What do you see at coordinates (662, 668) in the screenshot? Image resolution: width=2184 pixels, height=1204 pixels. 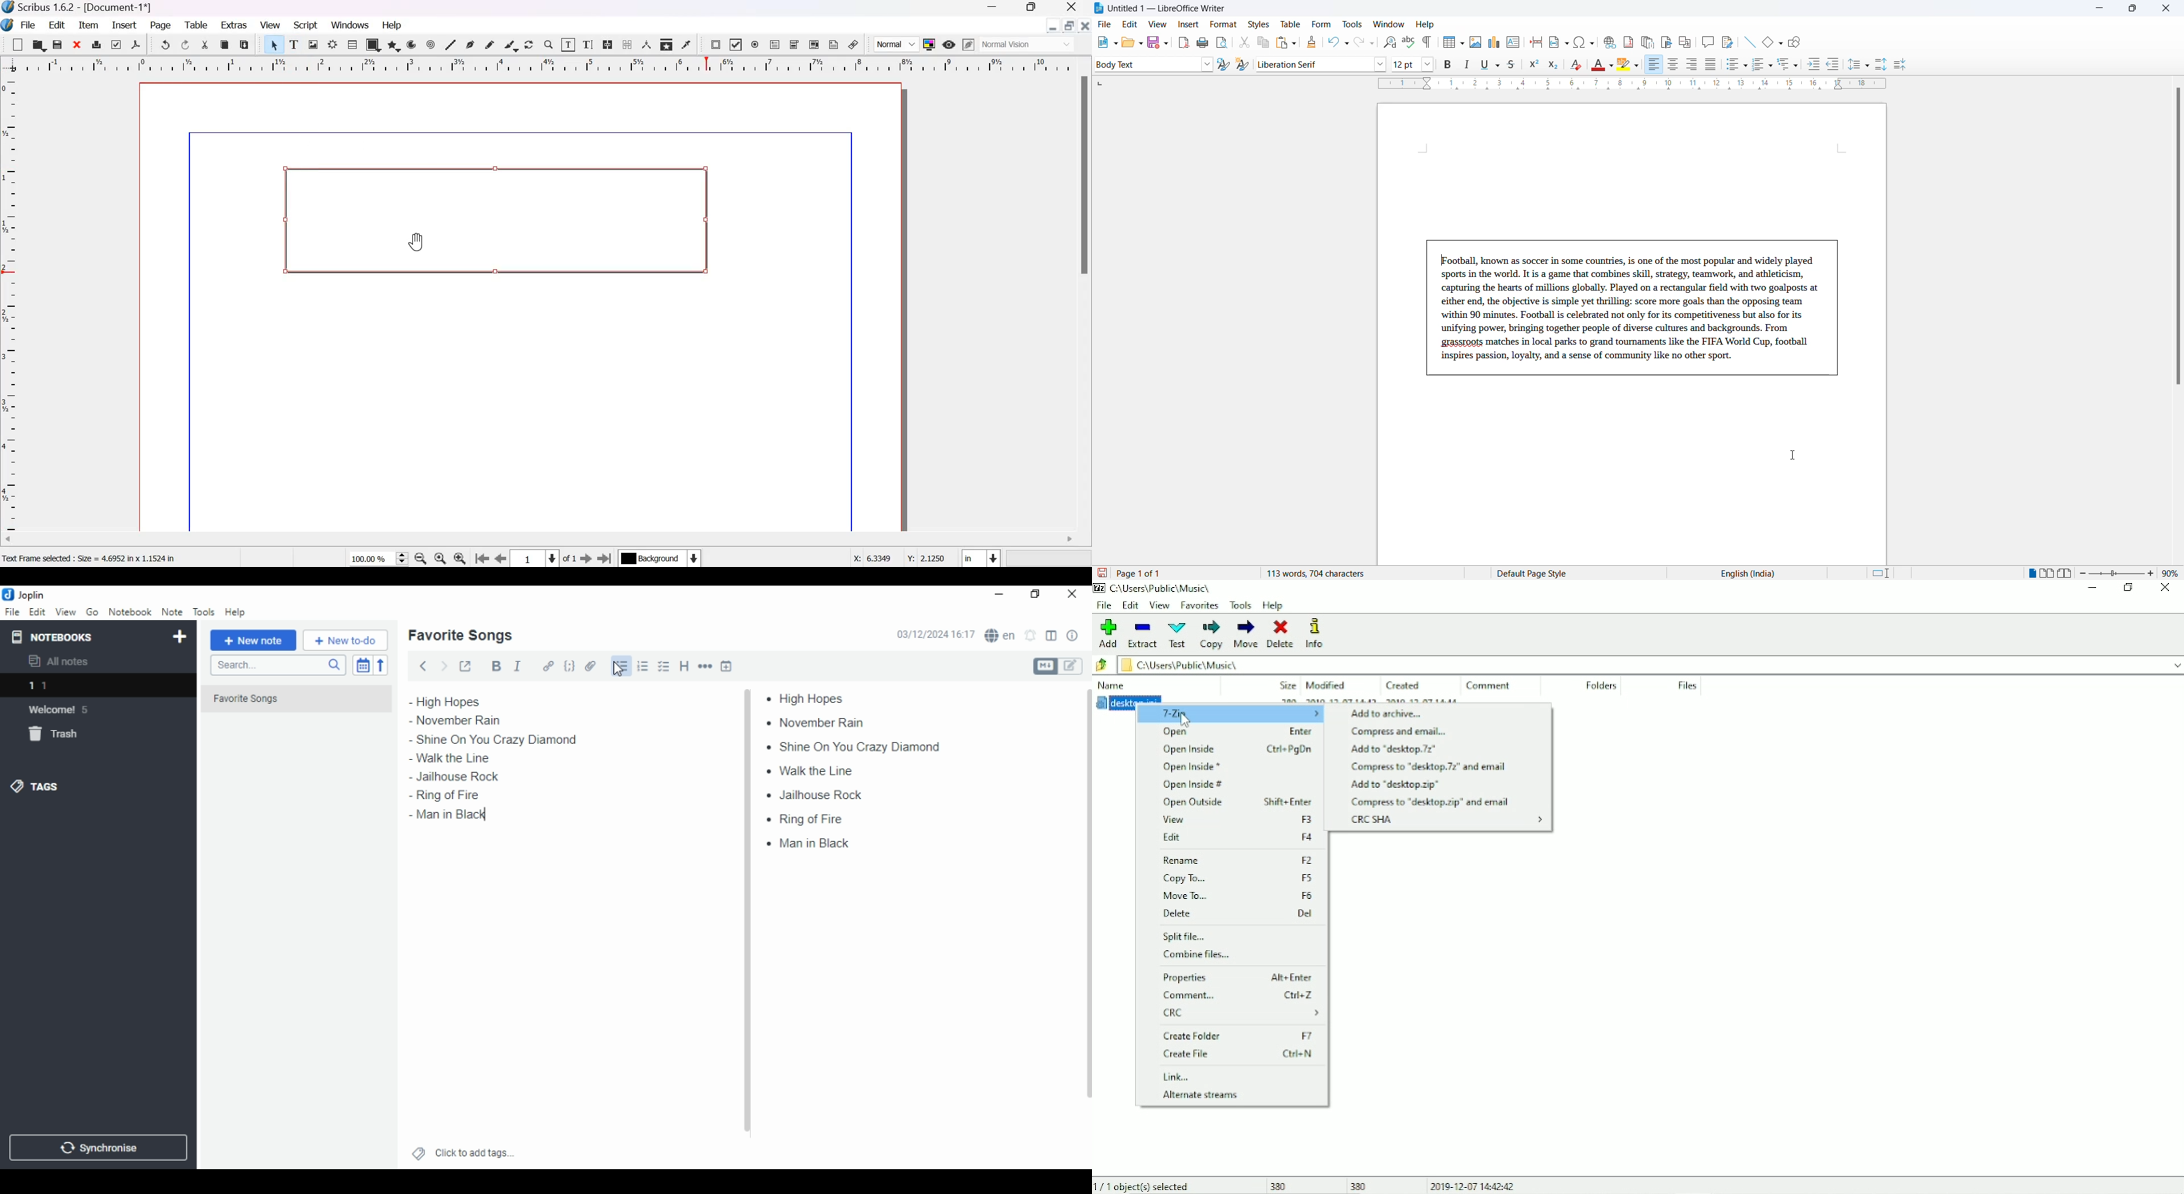 I see `checkbox` at bounding box center [662, 668].